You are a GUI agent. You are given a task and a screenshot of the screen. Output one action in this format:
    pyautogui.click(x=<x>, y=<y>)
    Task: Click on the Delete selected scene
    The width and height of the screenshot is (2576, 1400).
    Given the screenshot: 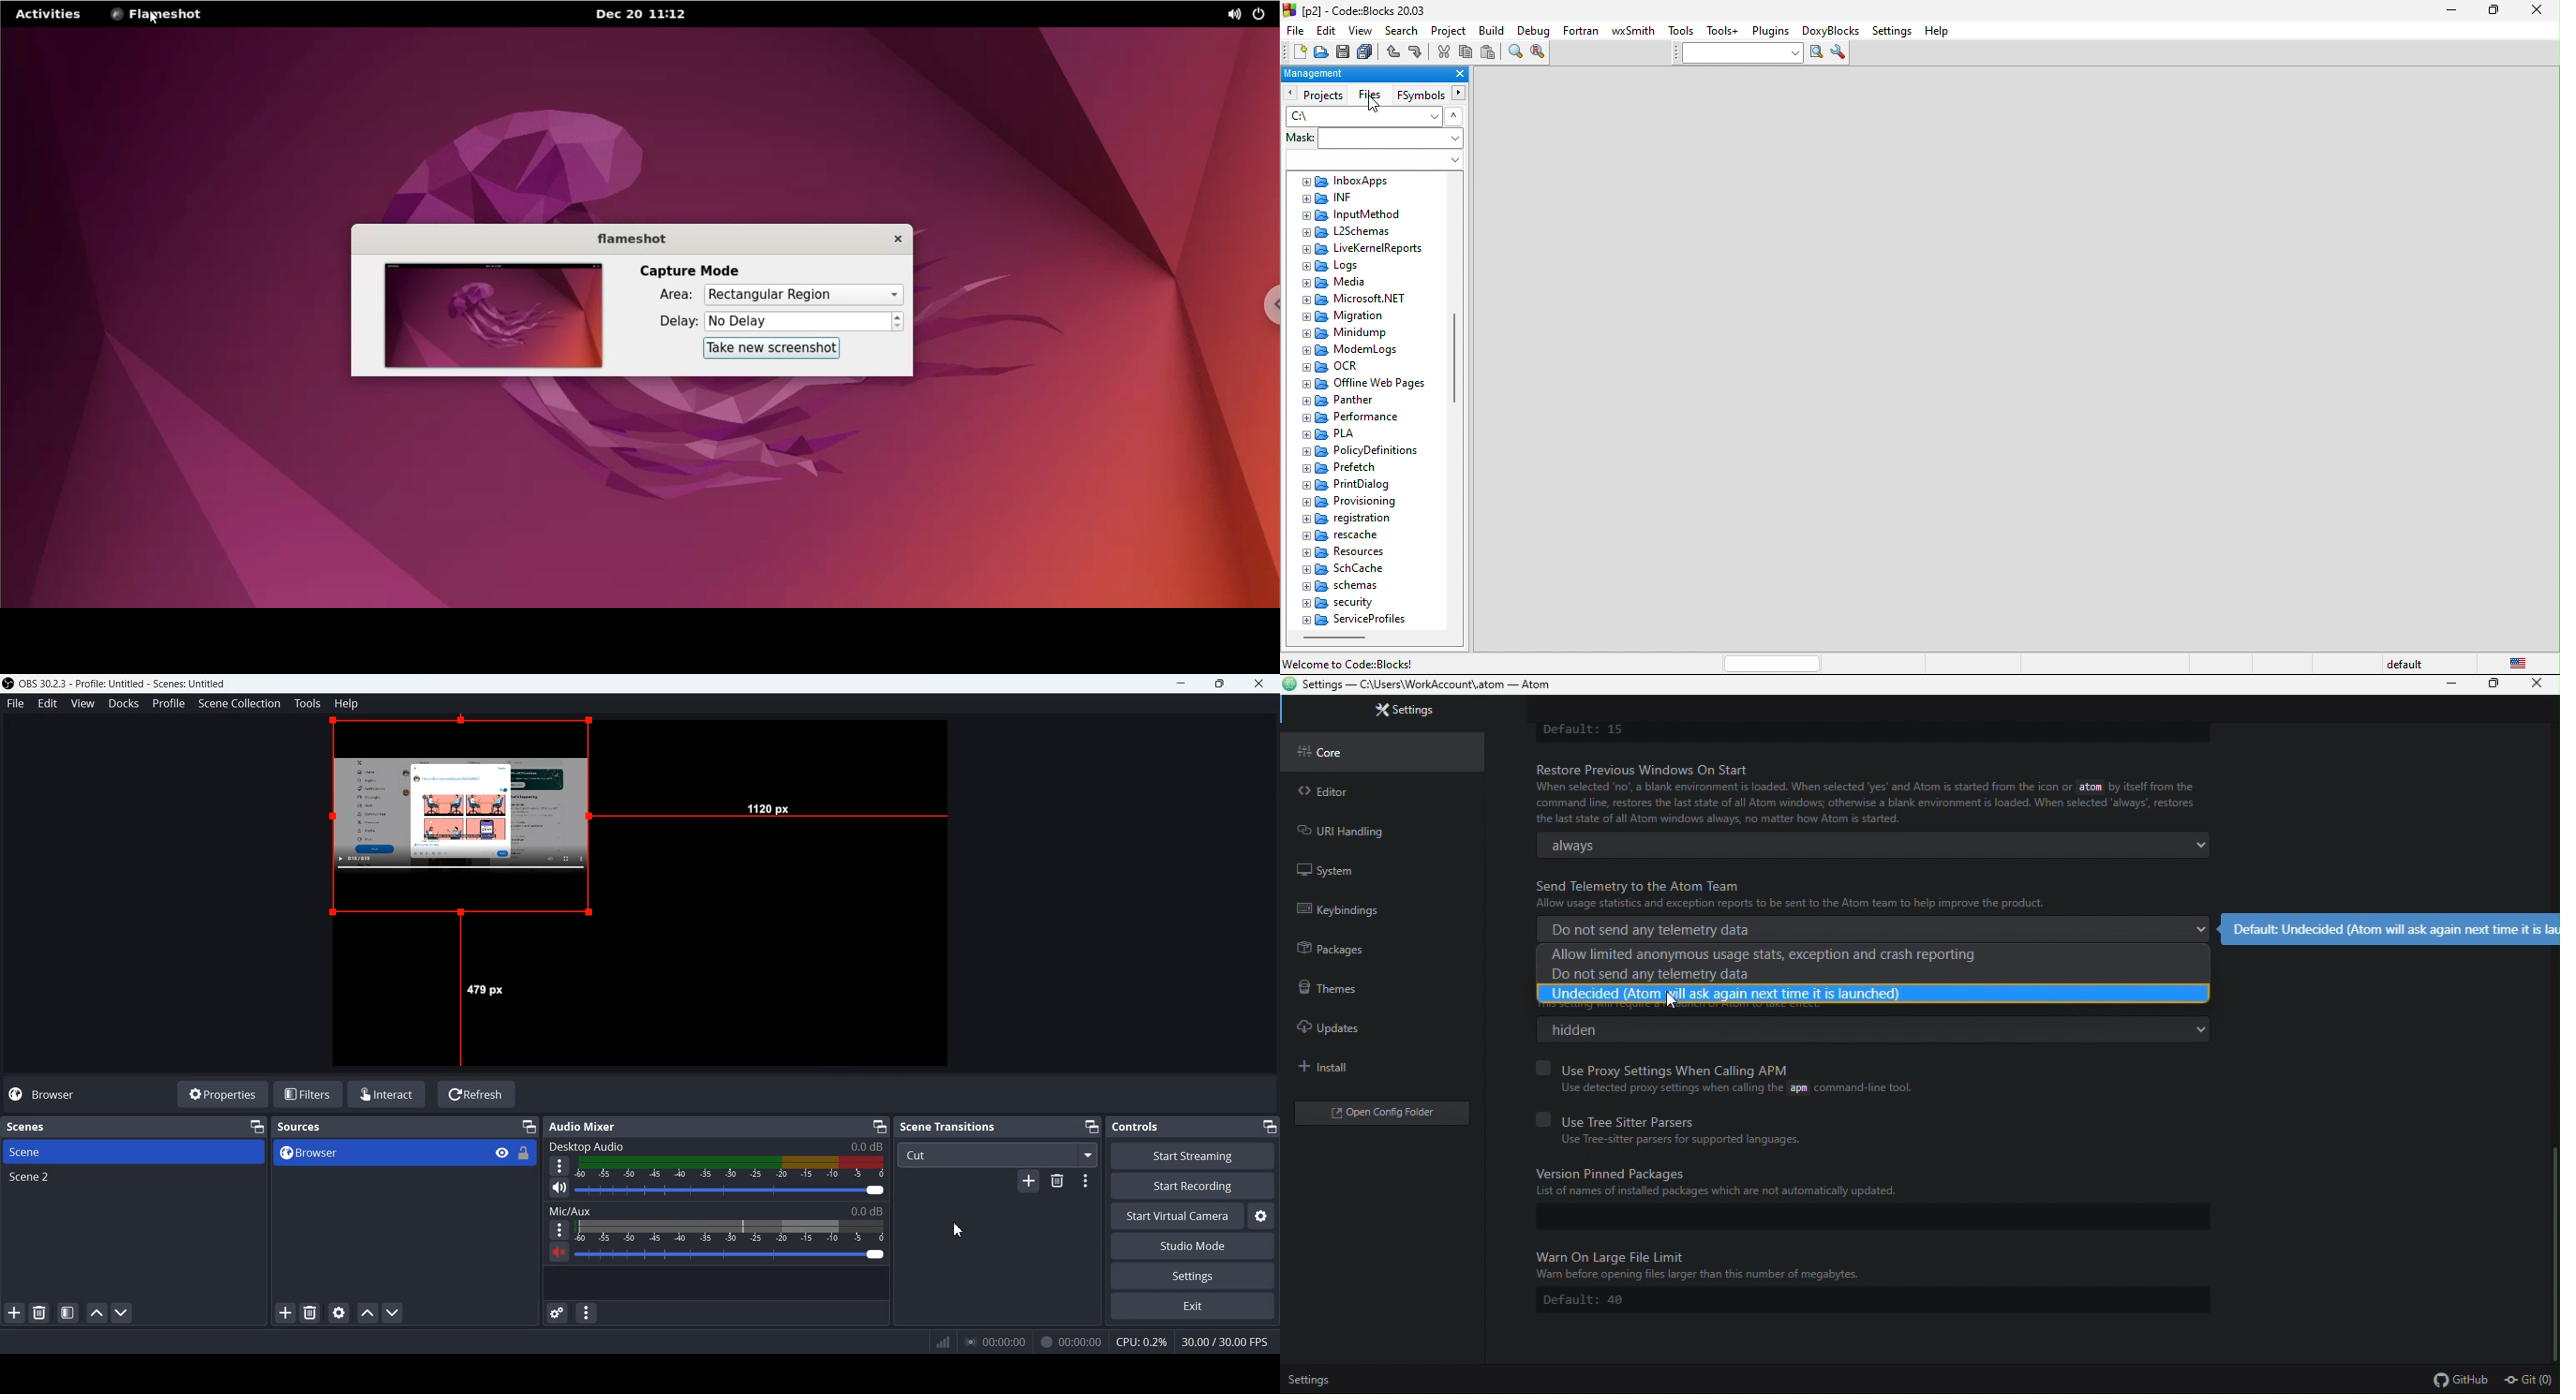 What is the action you would take?
    pyautogui.click(x=39, y=1311)
    